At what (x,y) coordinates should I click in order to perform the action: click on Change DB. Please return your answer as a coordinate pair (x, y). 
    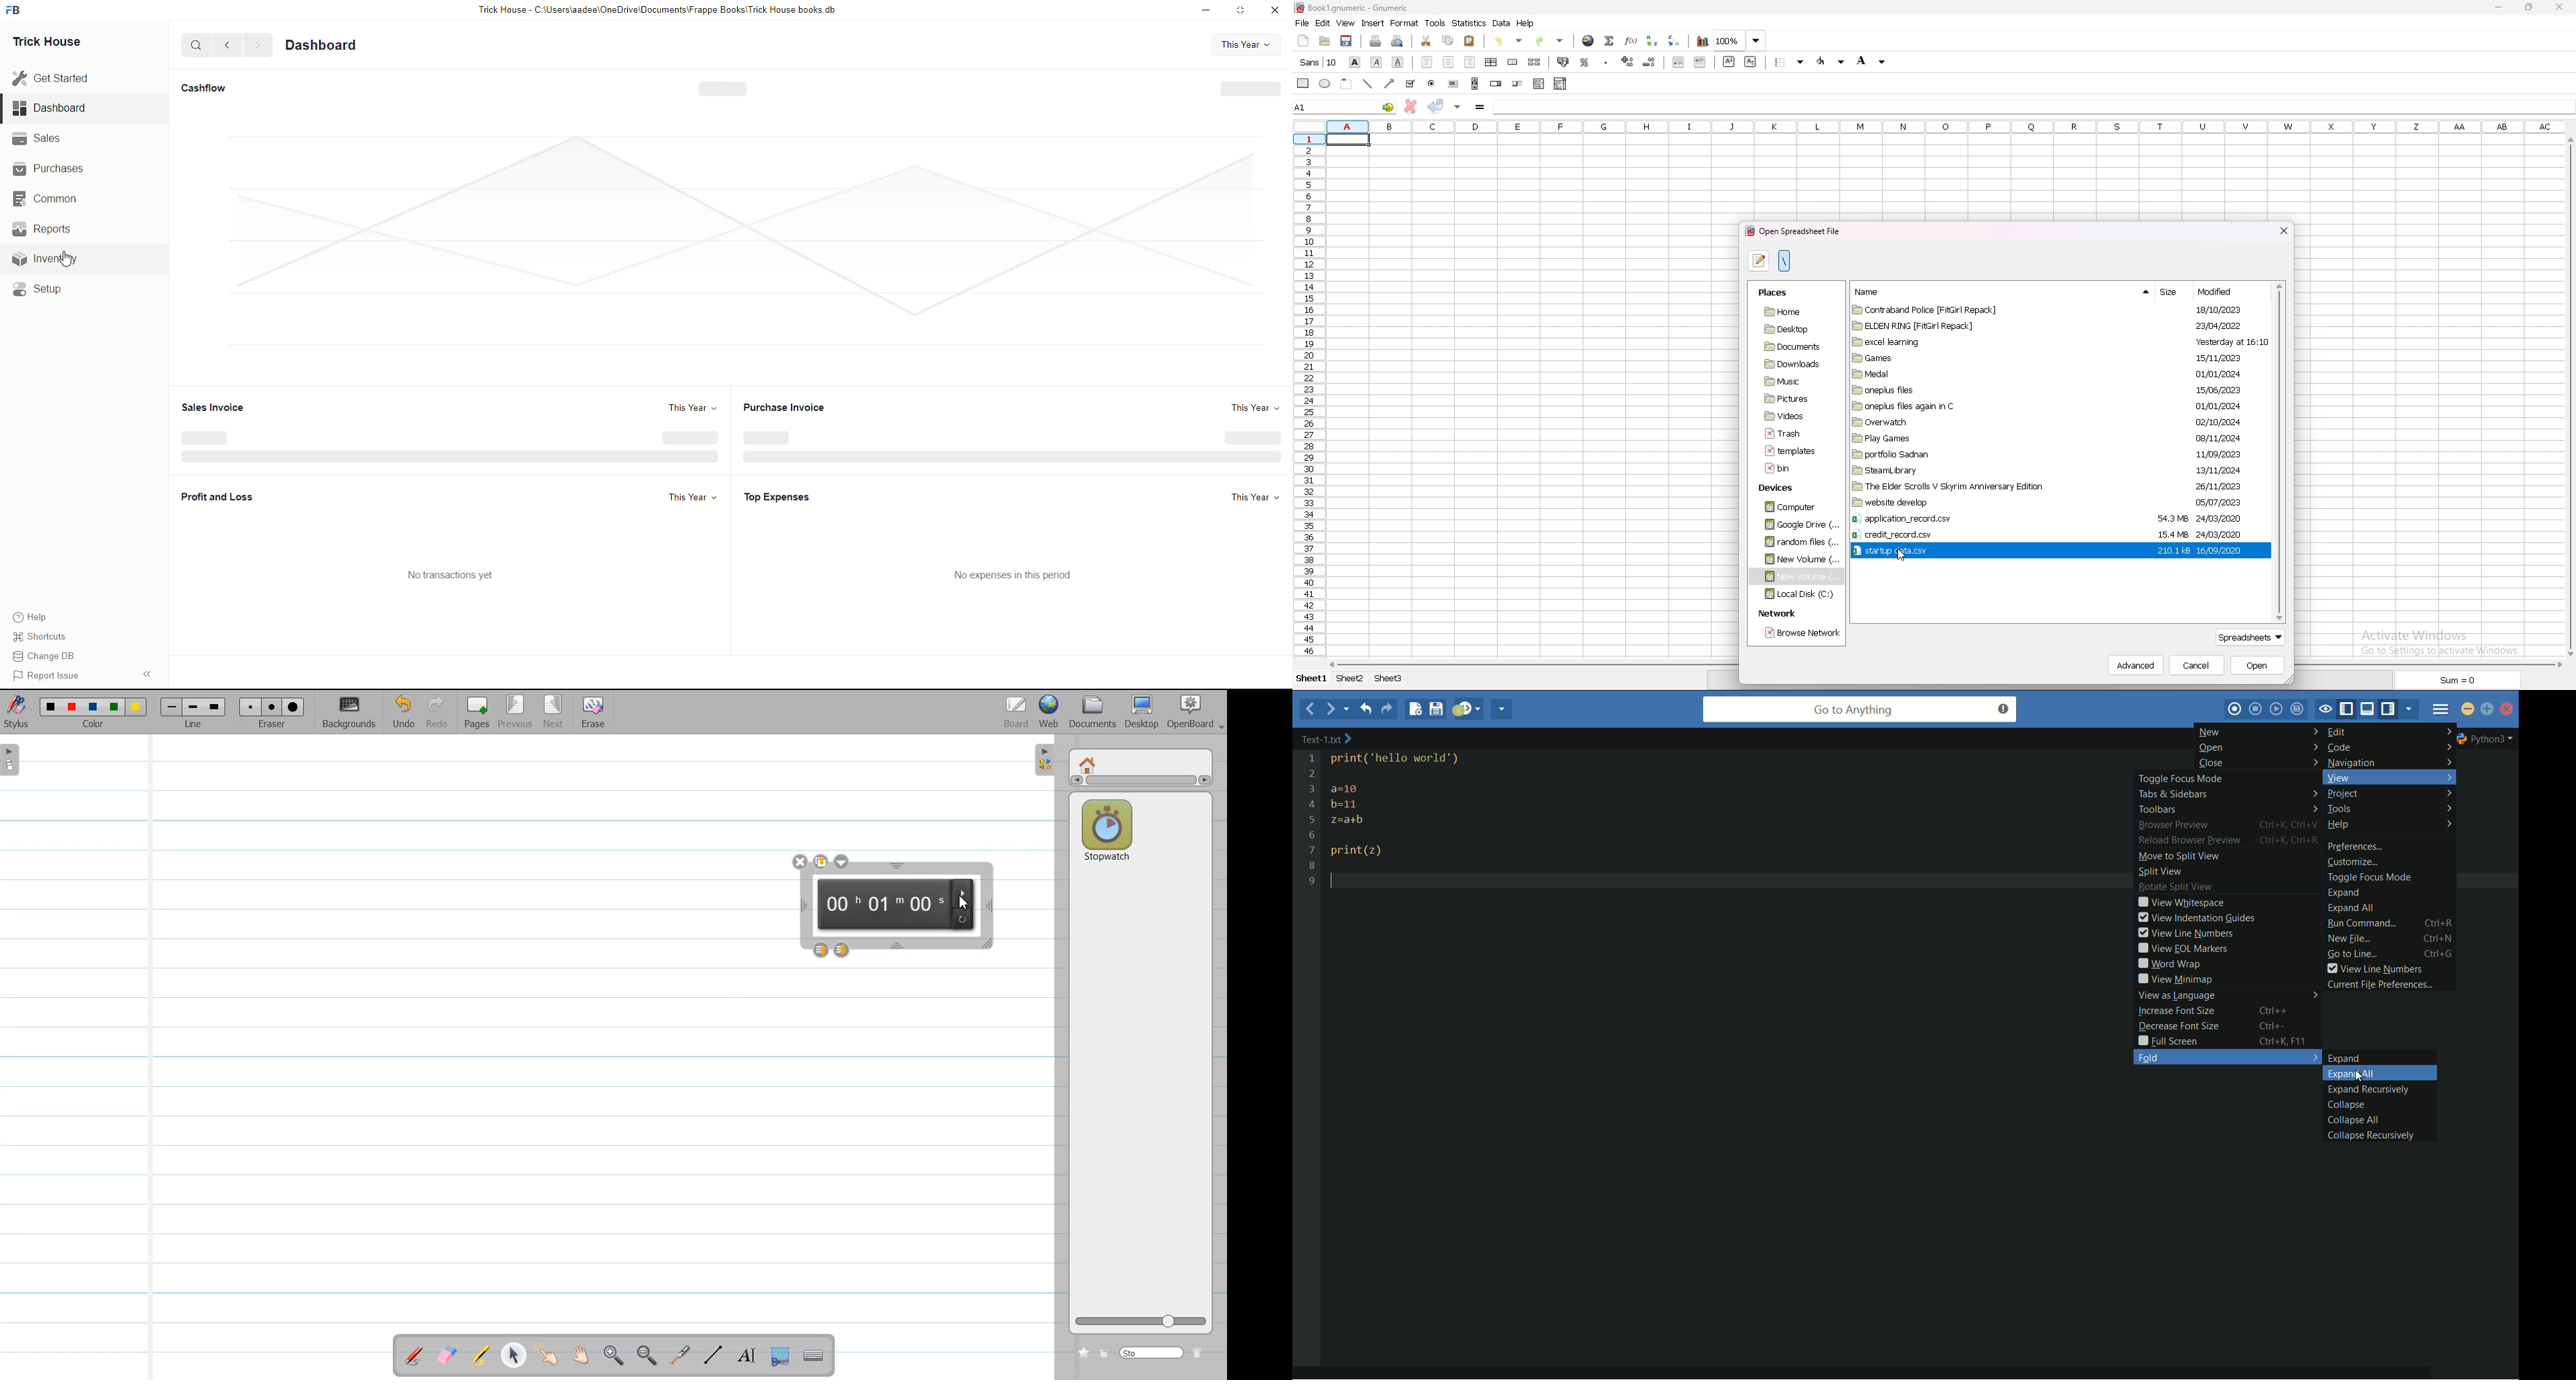
    Looking at the image, I should click on (46, 657).